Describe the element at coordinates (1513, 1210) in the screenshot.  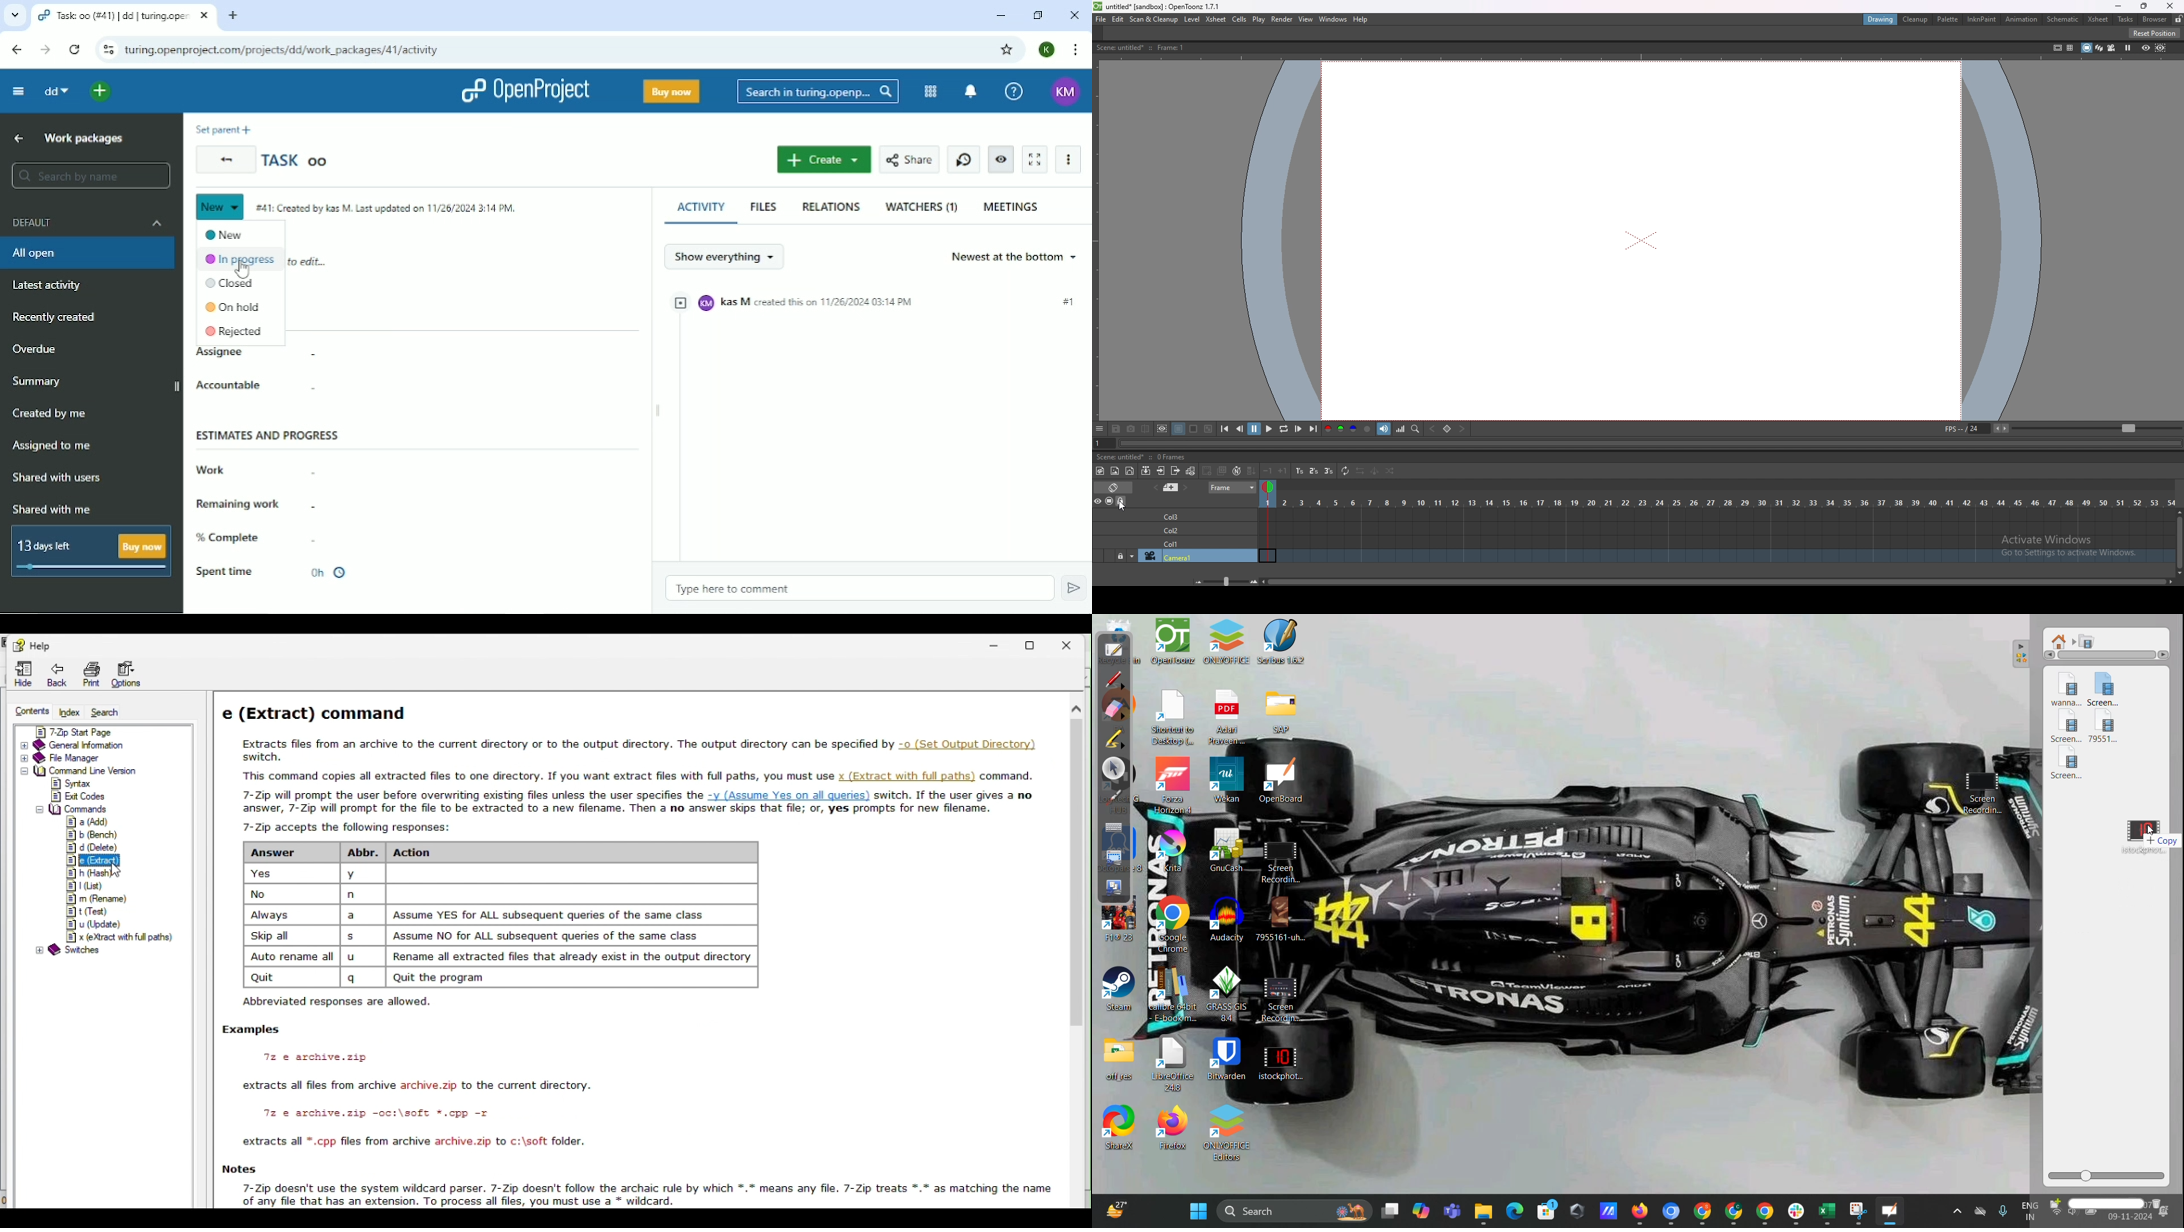
I see `edge` at that location.